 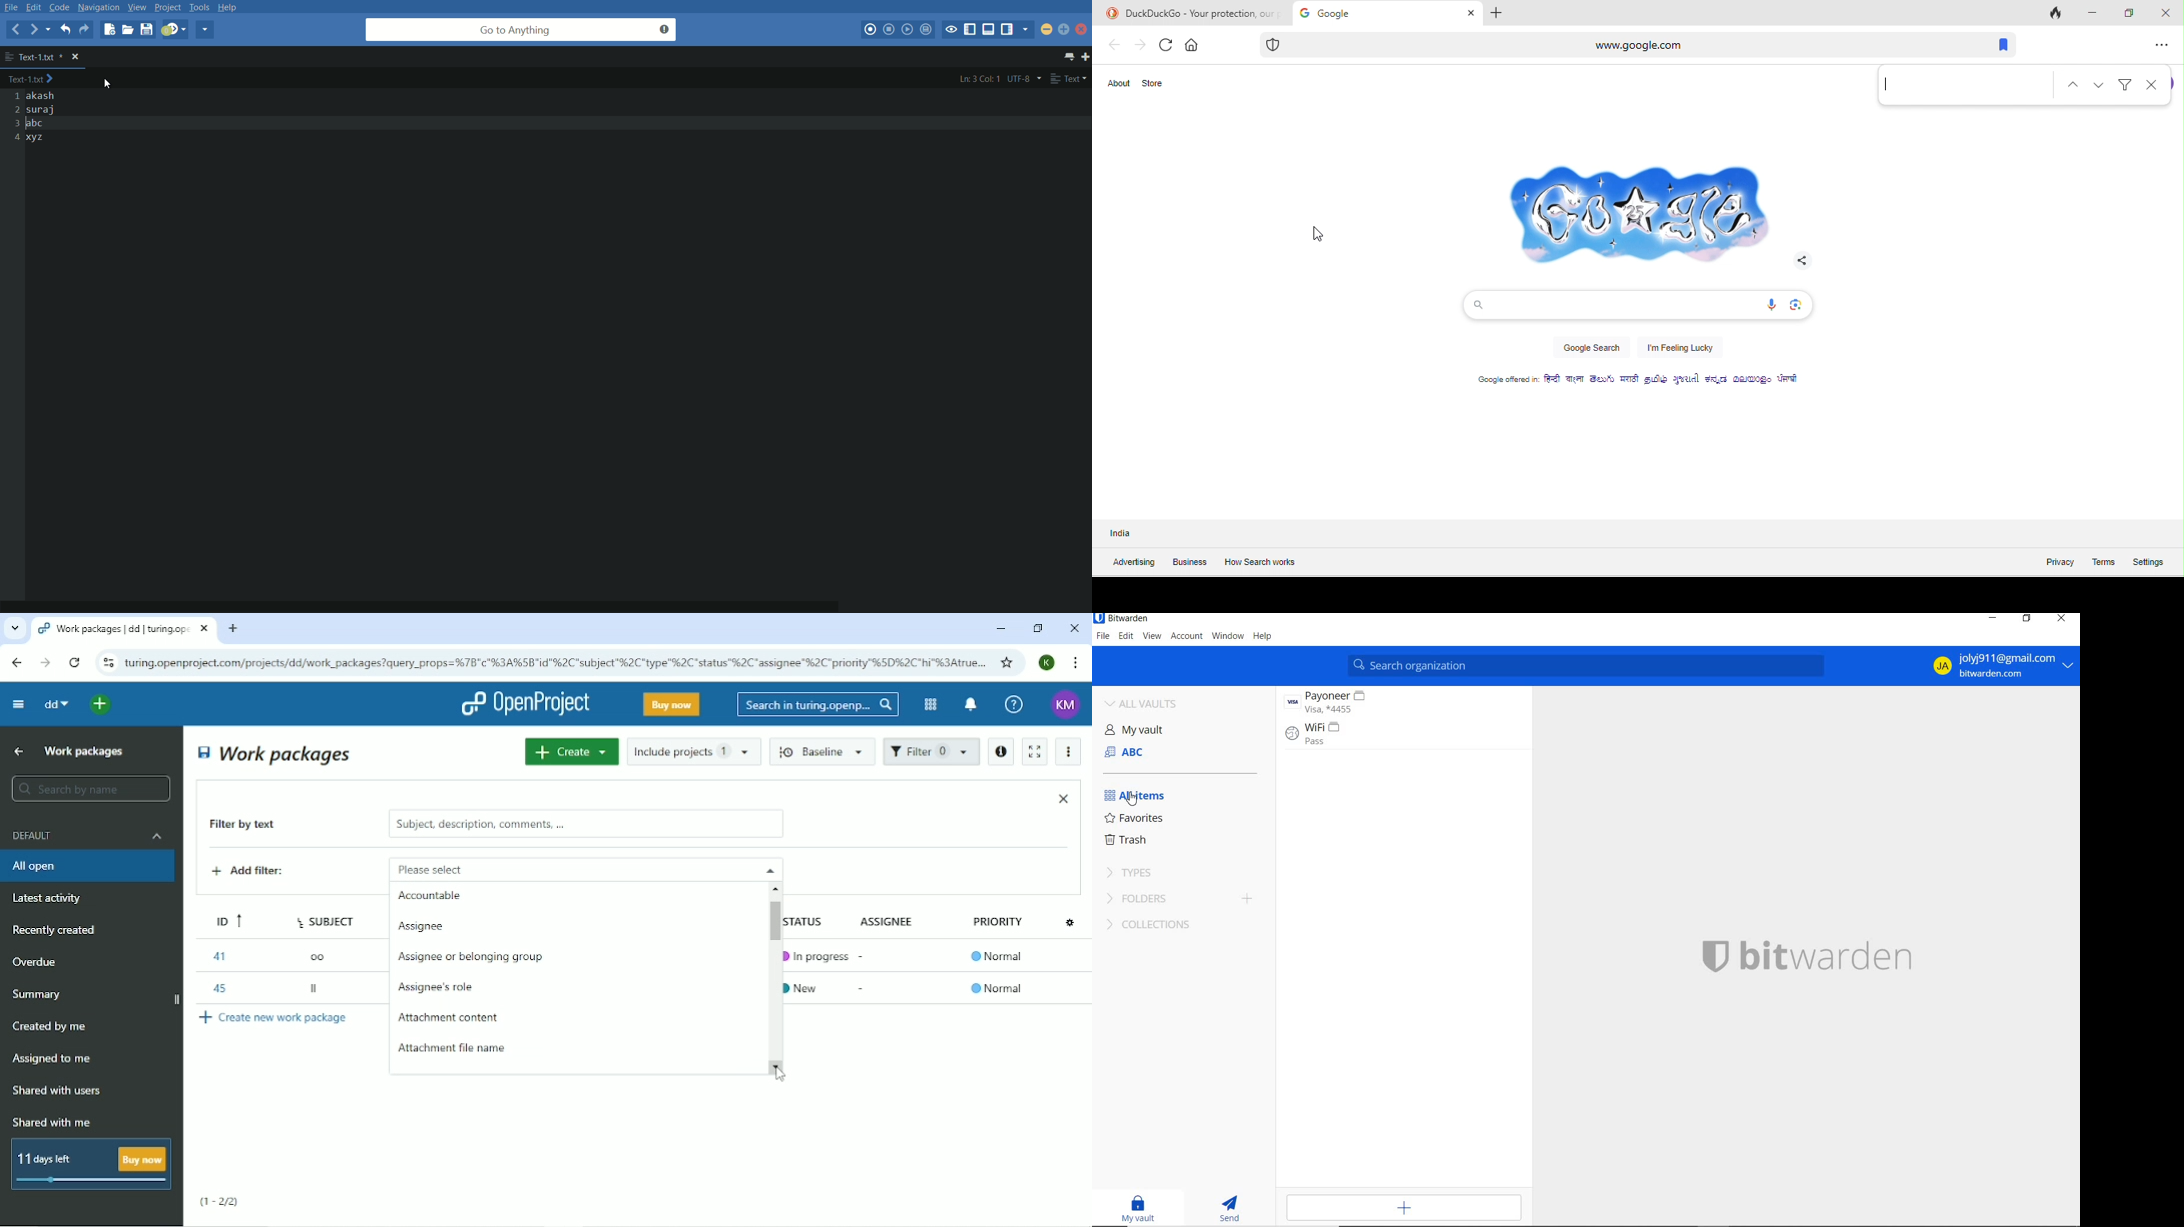 What do you see at coordinates (49, 117) in the screenshot?
I see `akash suraj abc xyz` at bounding box center [49, 117].